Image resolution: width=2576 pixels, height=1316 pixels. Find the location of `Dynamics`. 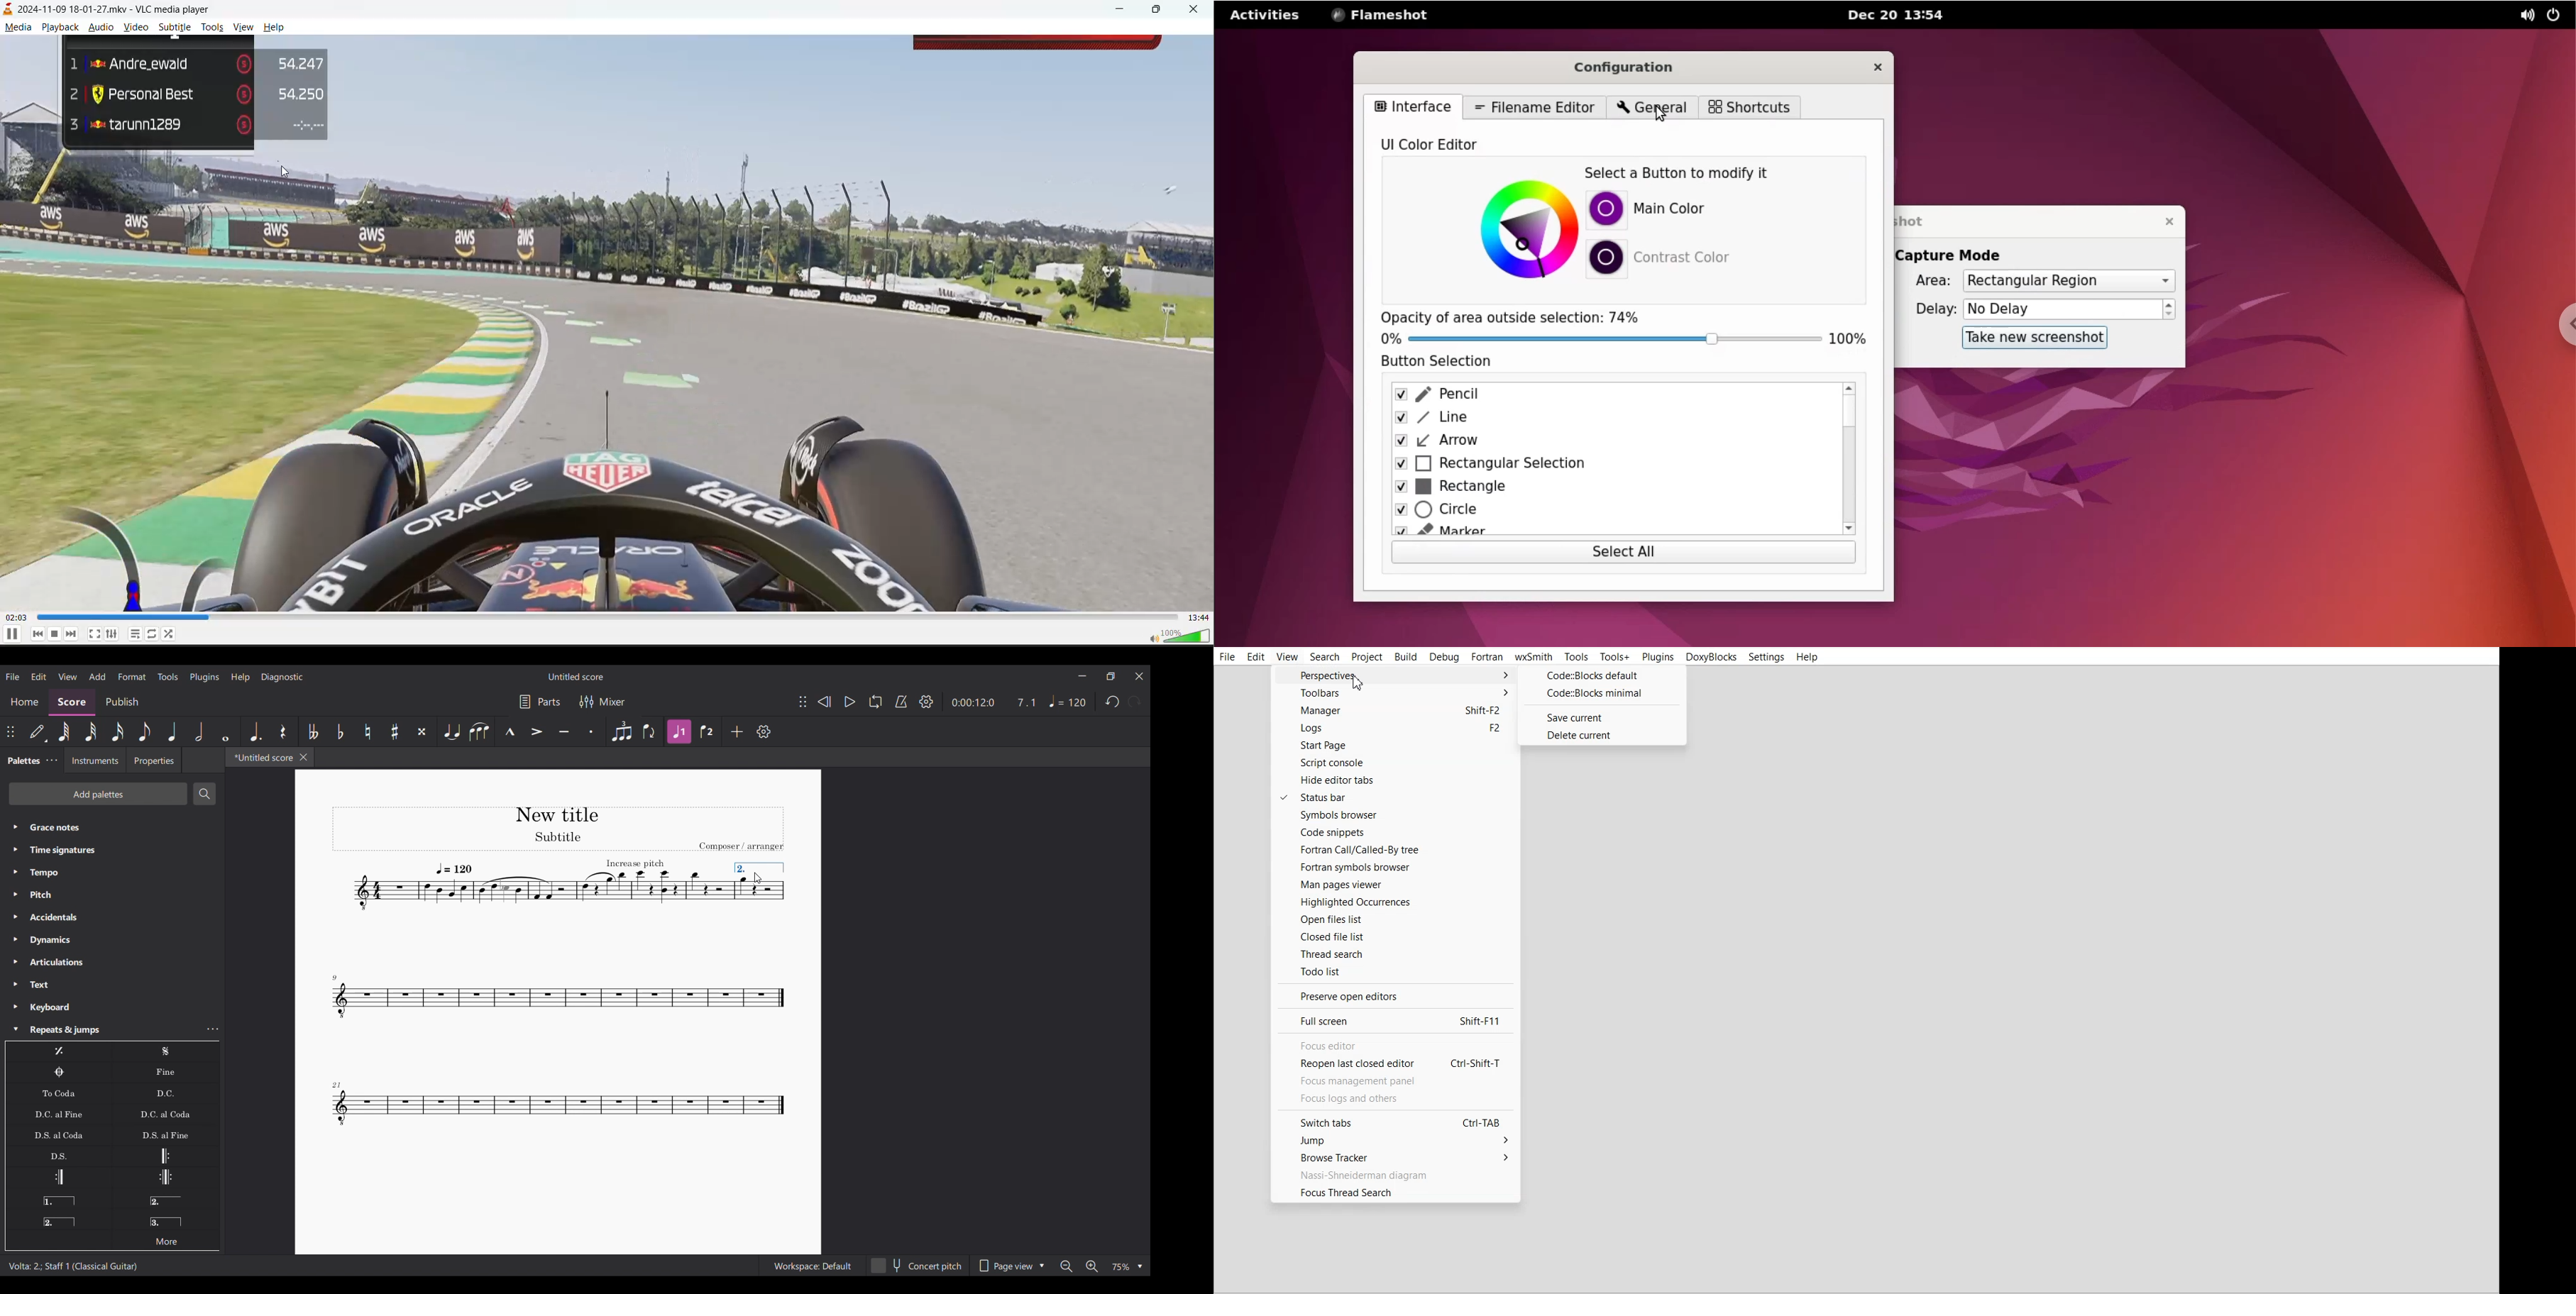

Dynamics is located at coordinates (112, 940).